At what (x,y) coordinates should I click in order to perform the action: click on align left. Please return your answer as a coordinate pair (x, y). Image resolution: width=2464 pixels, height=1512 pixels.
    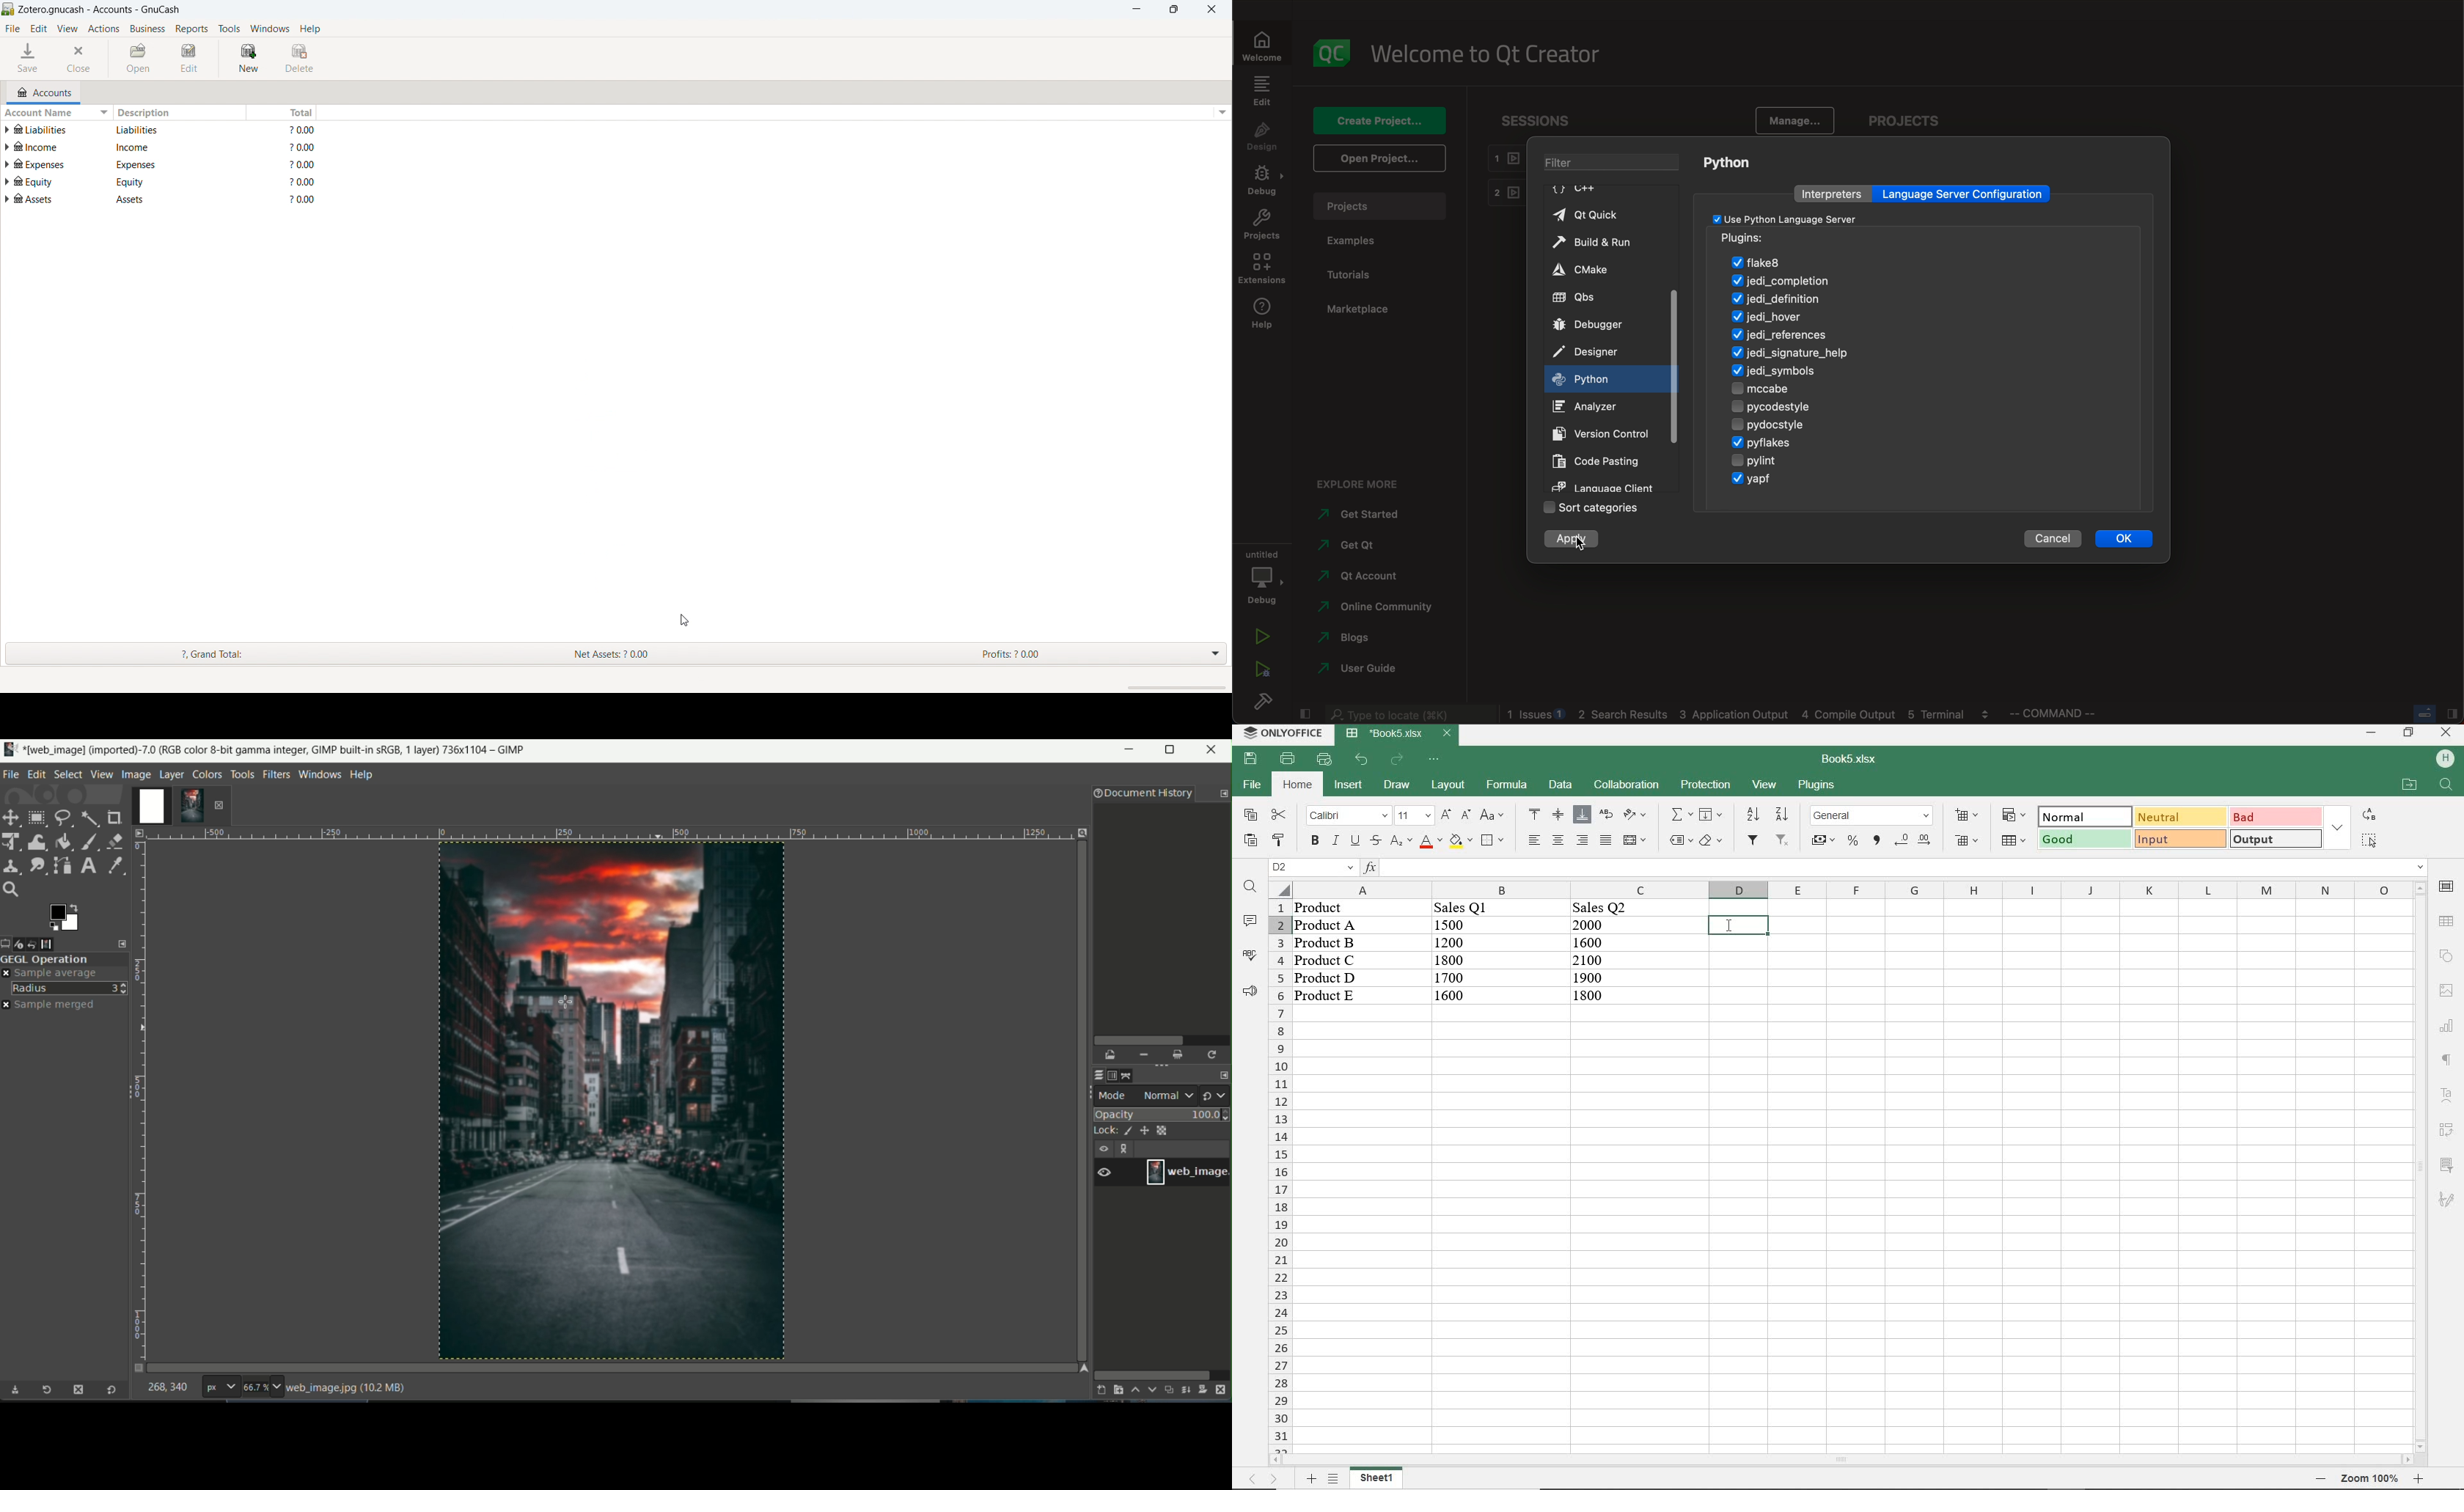
    Looking at the image, I should click on (1583, 840).